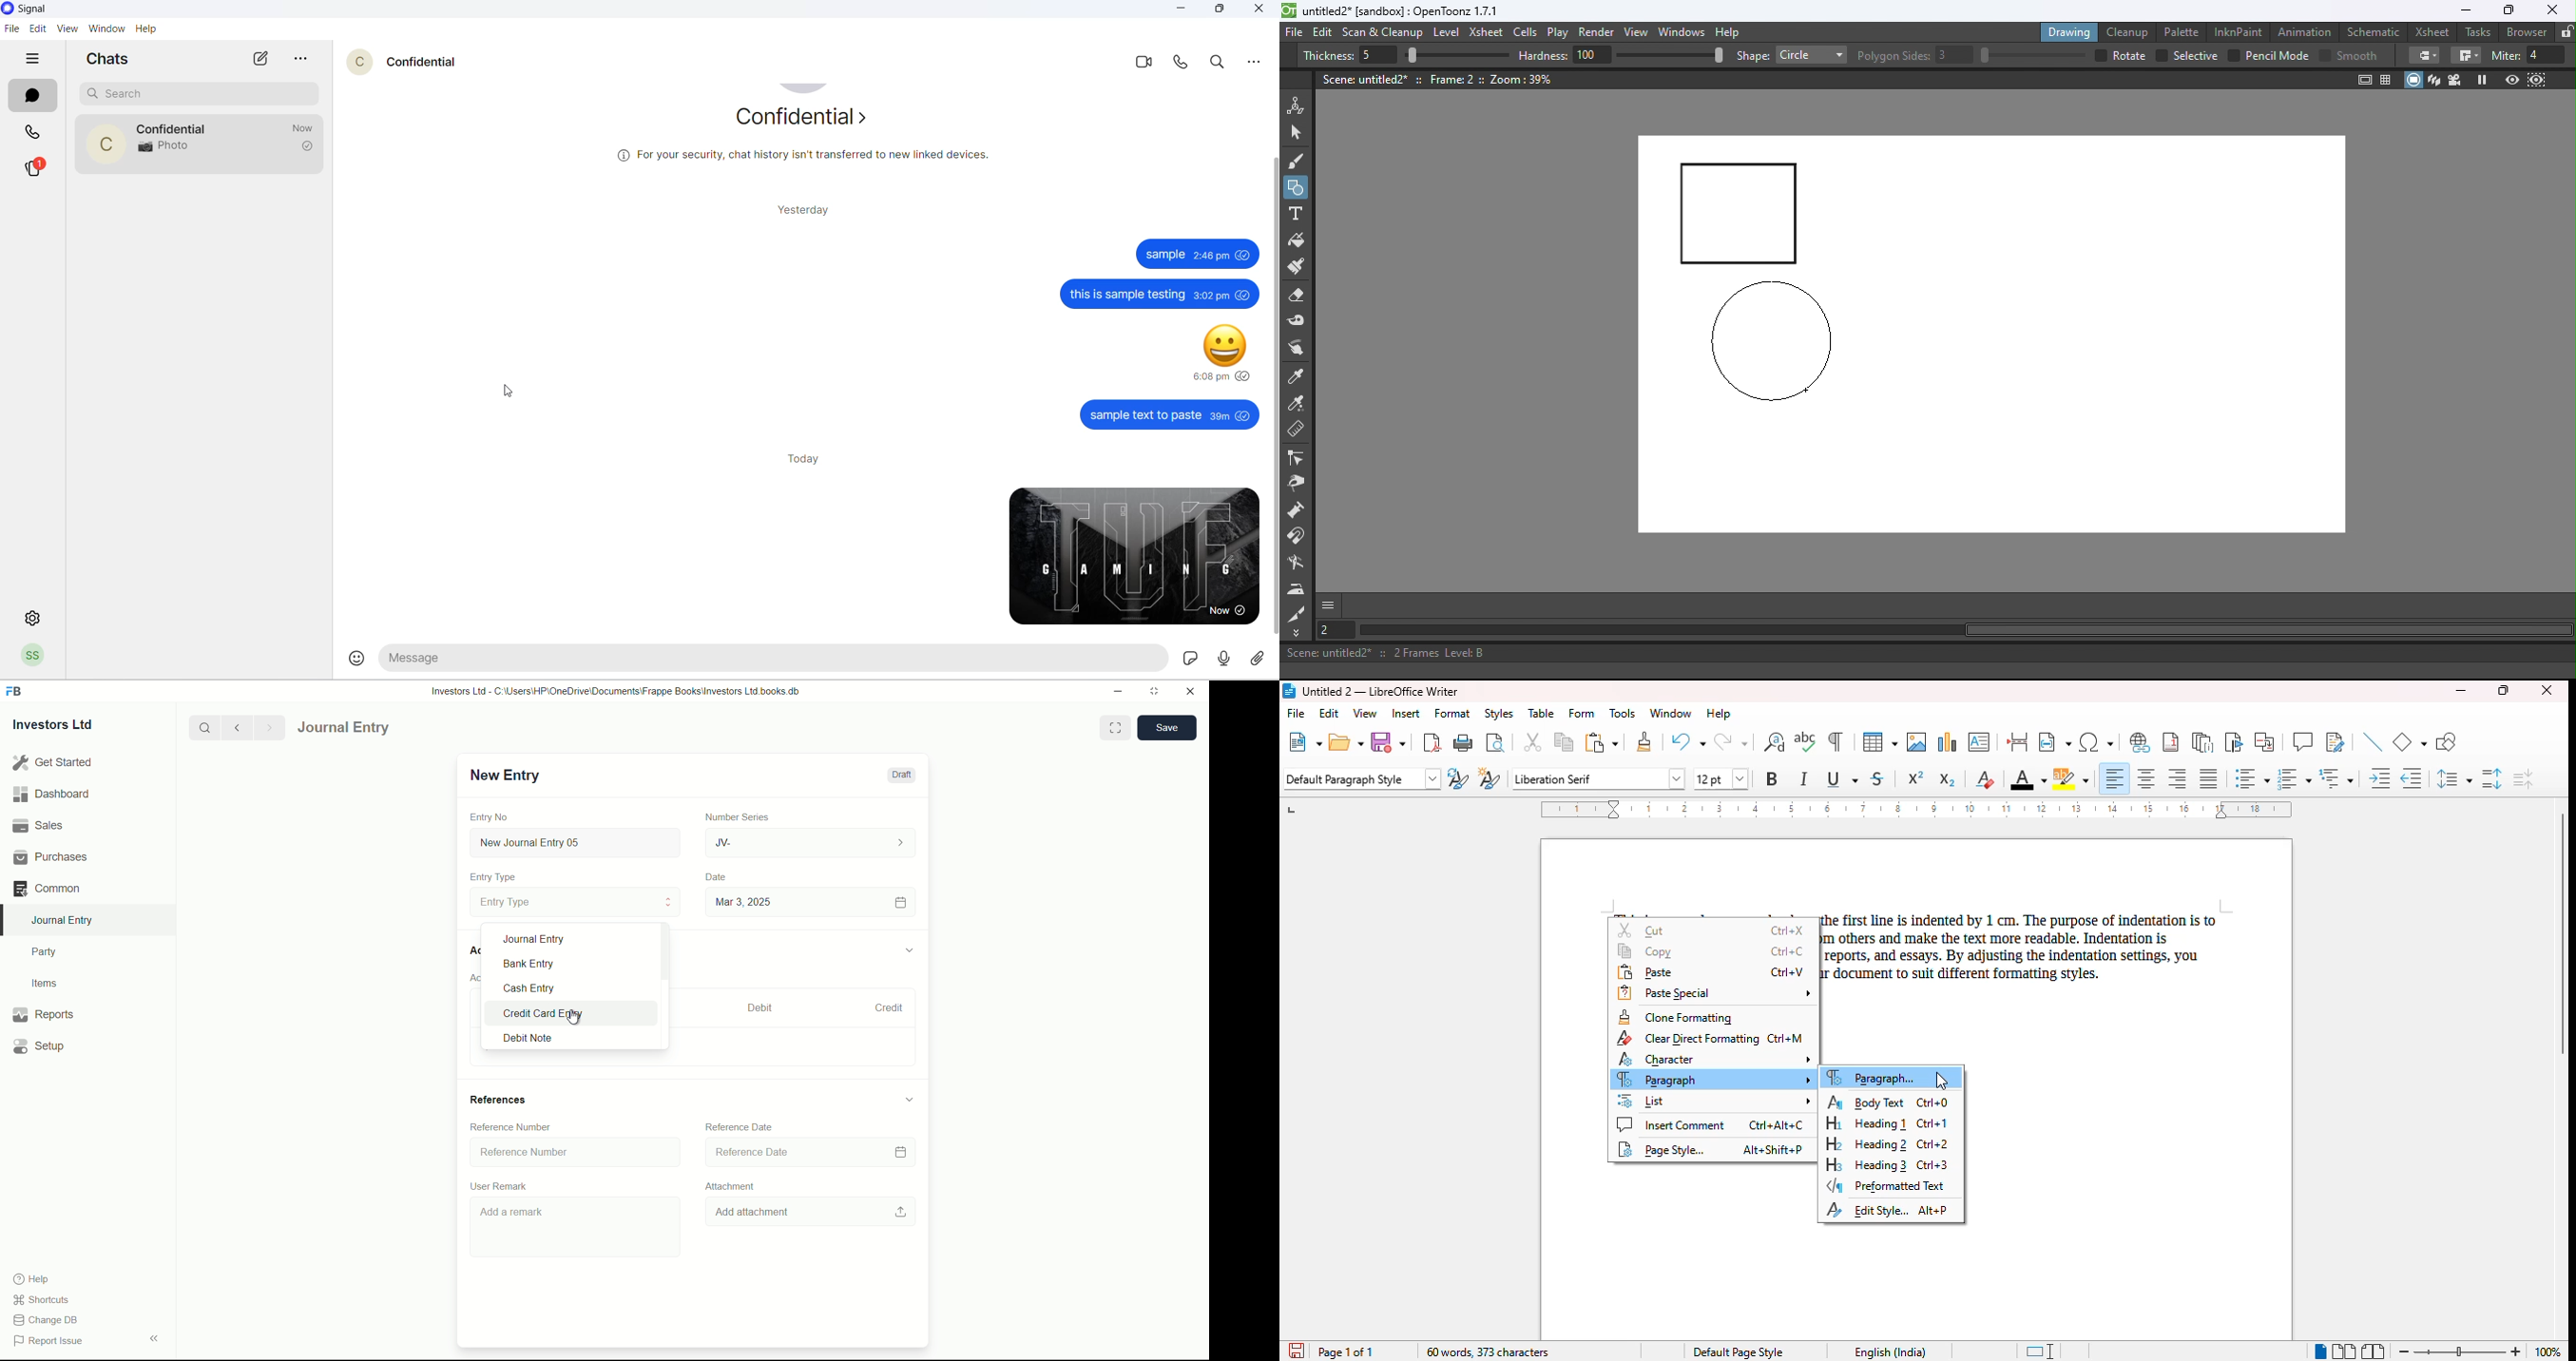 The width and height of the screenshot is (2576, 1372). I want to click on title, so click(1380, 690).